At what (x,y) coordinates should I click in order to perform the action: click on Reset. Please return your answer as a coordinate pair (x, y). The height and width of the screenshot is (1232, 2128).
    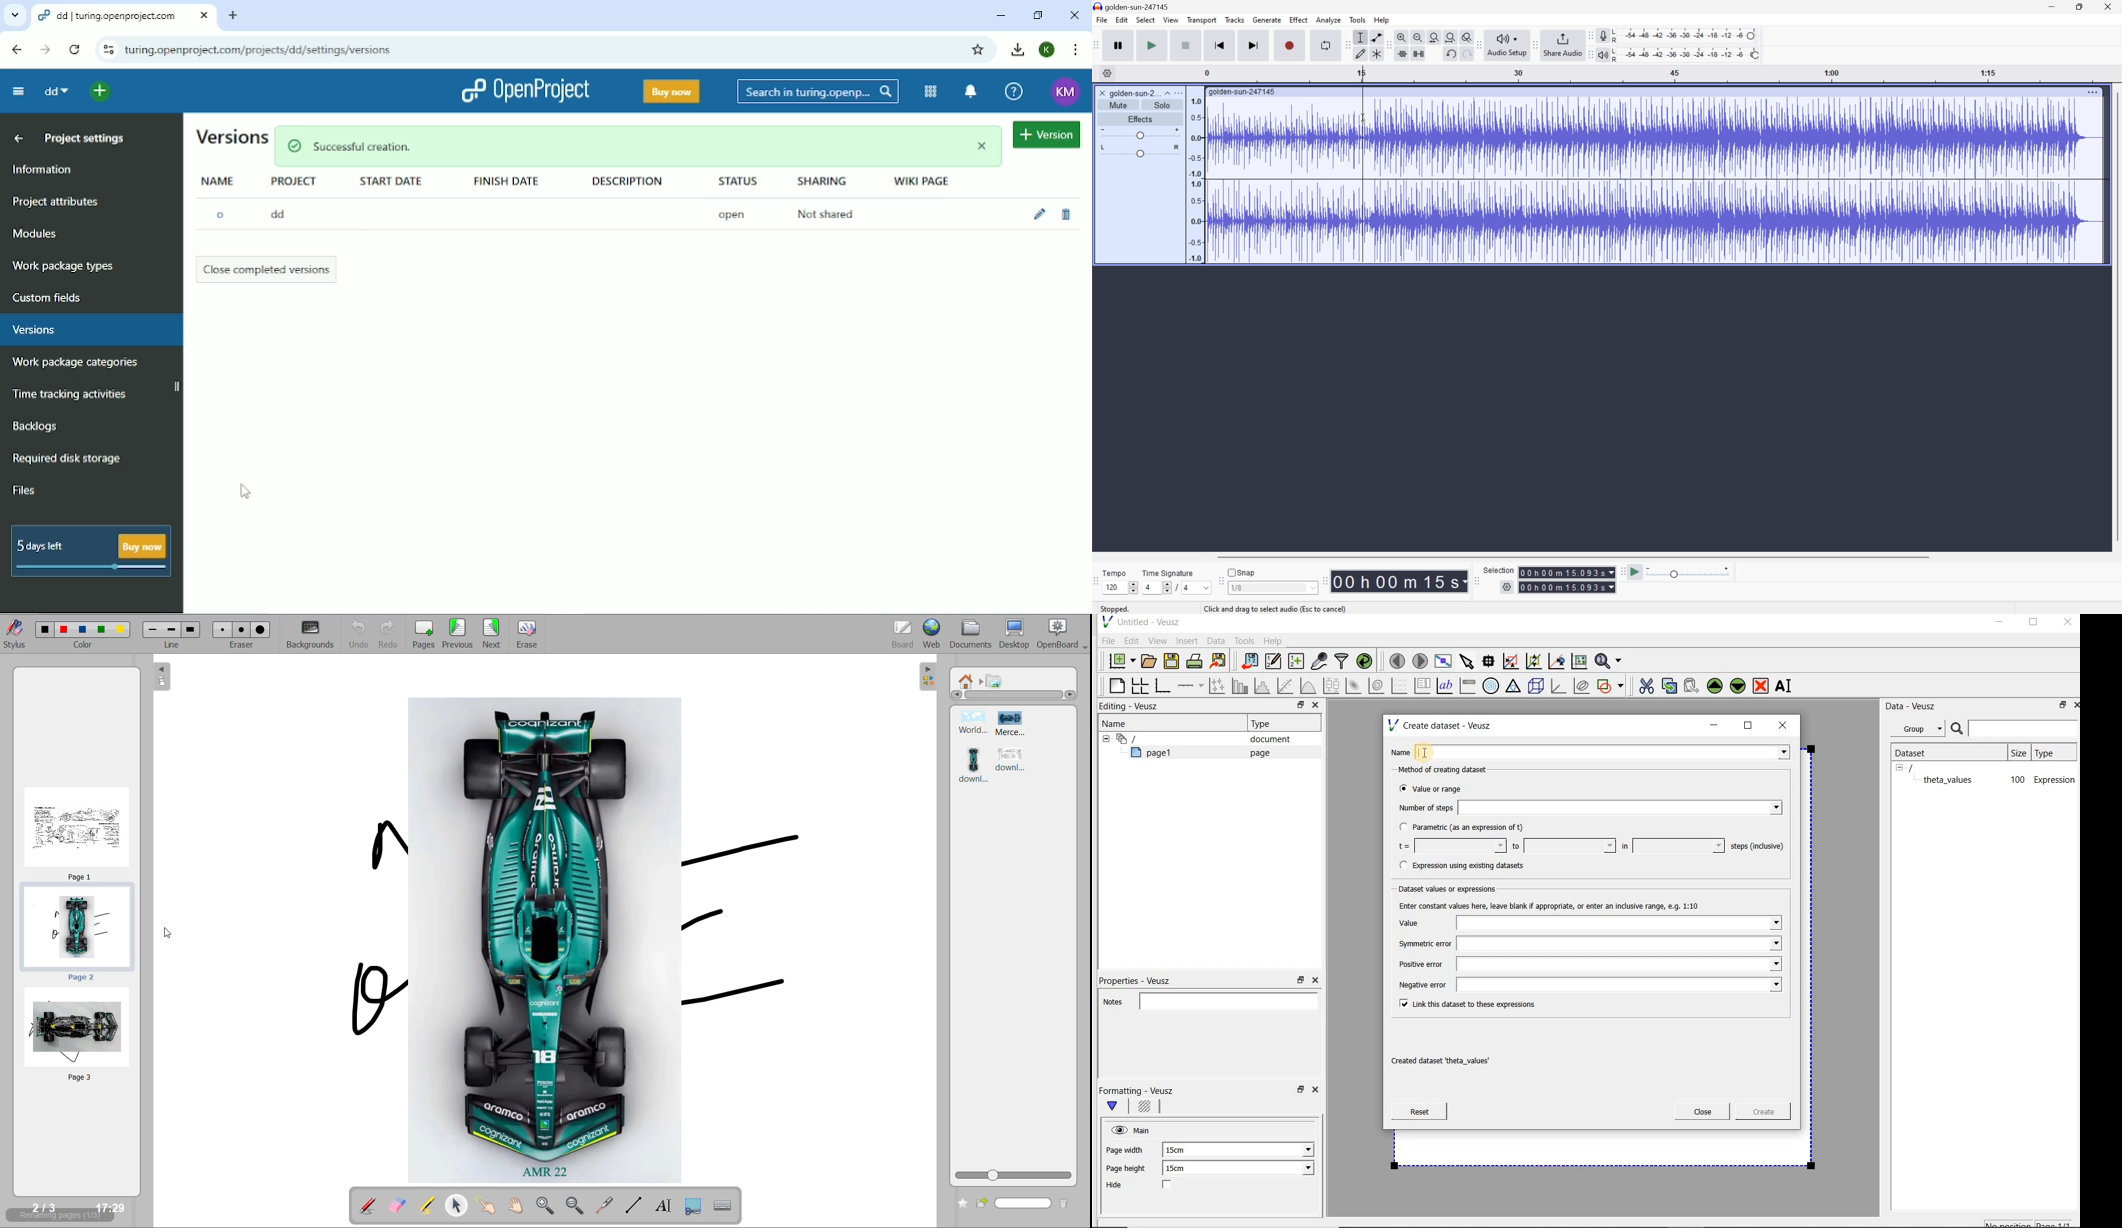
    Looking at the image, I should click on (1419, 1112).